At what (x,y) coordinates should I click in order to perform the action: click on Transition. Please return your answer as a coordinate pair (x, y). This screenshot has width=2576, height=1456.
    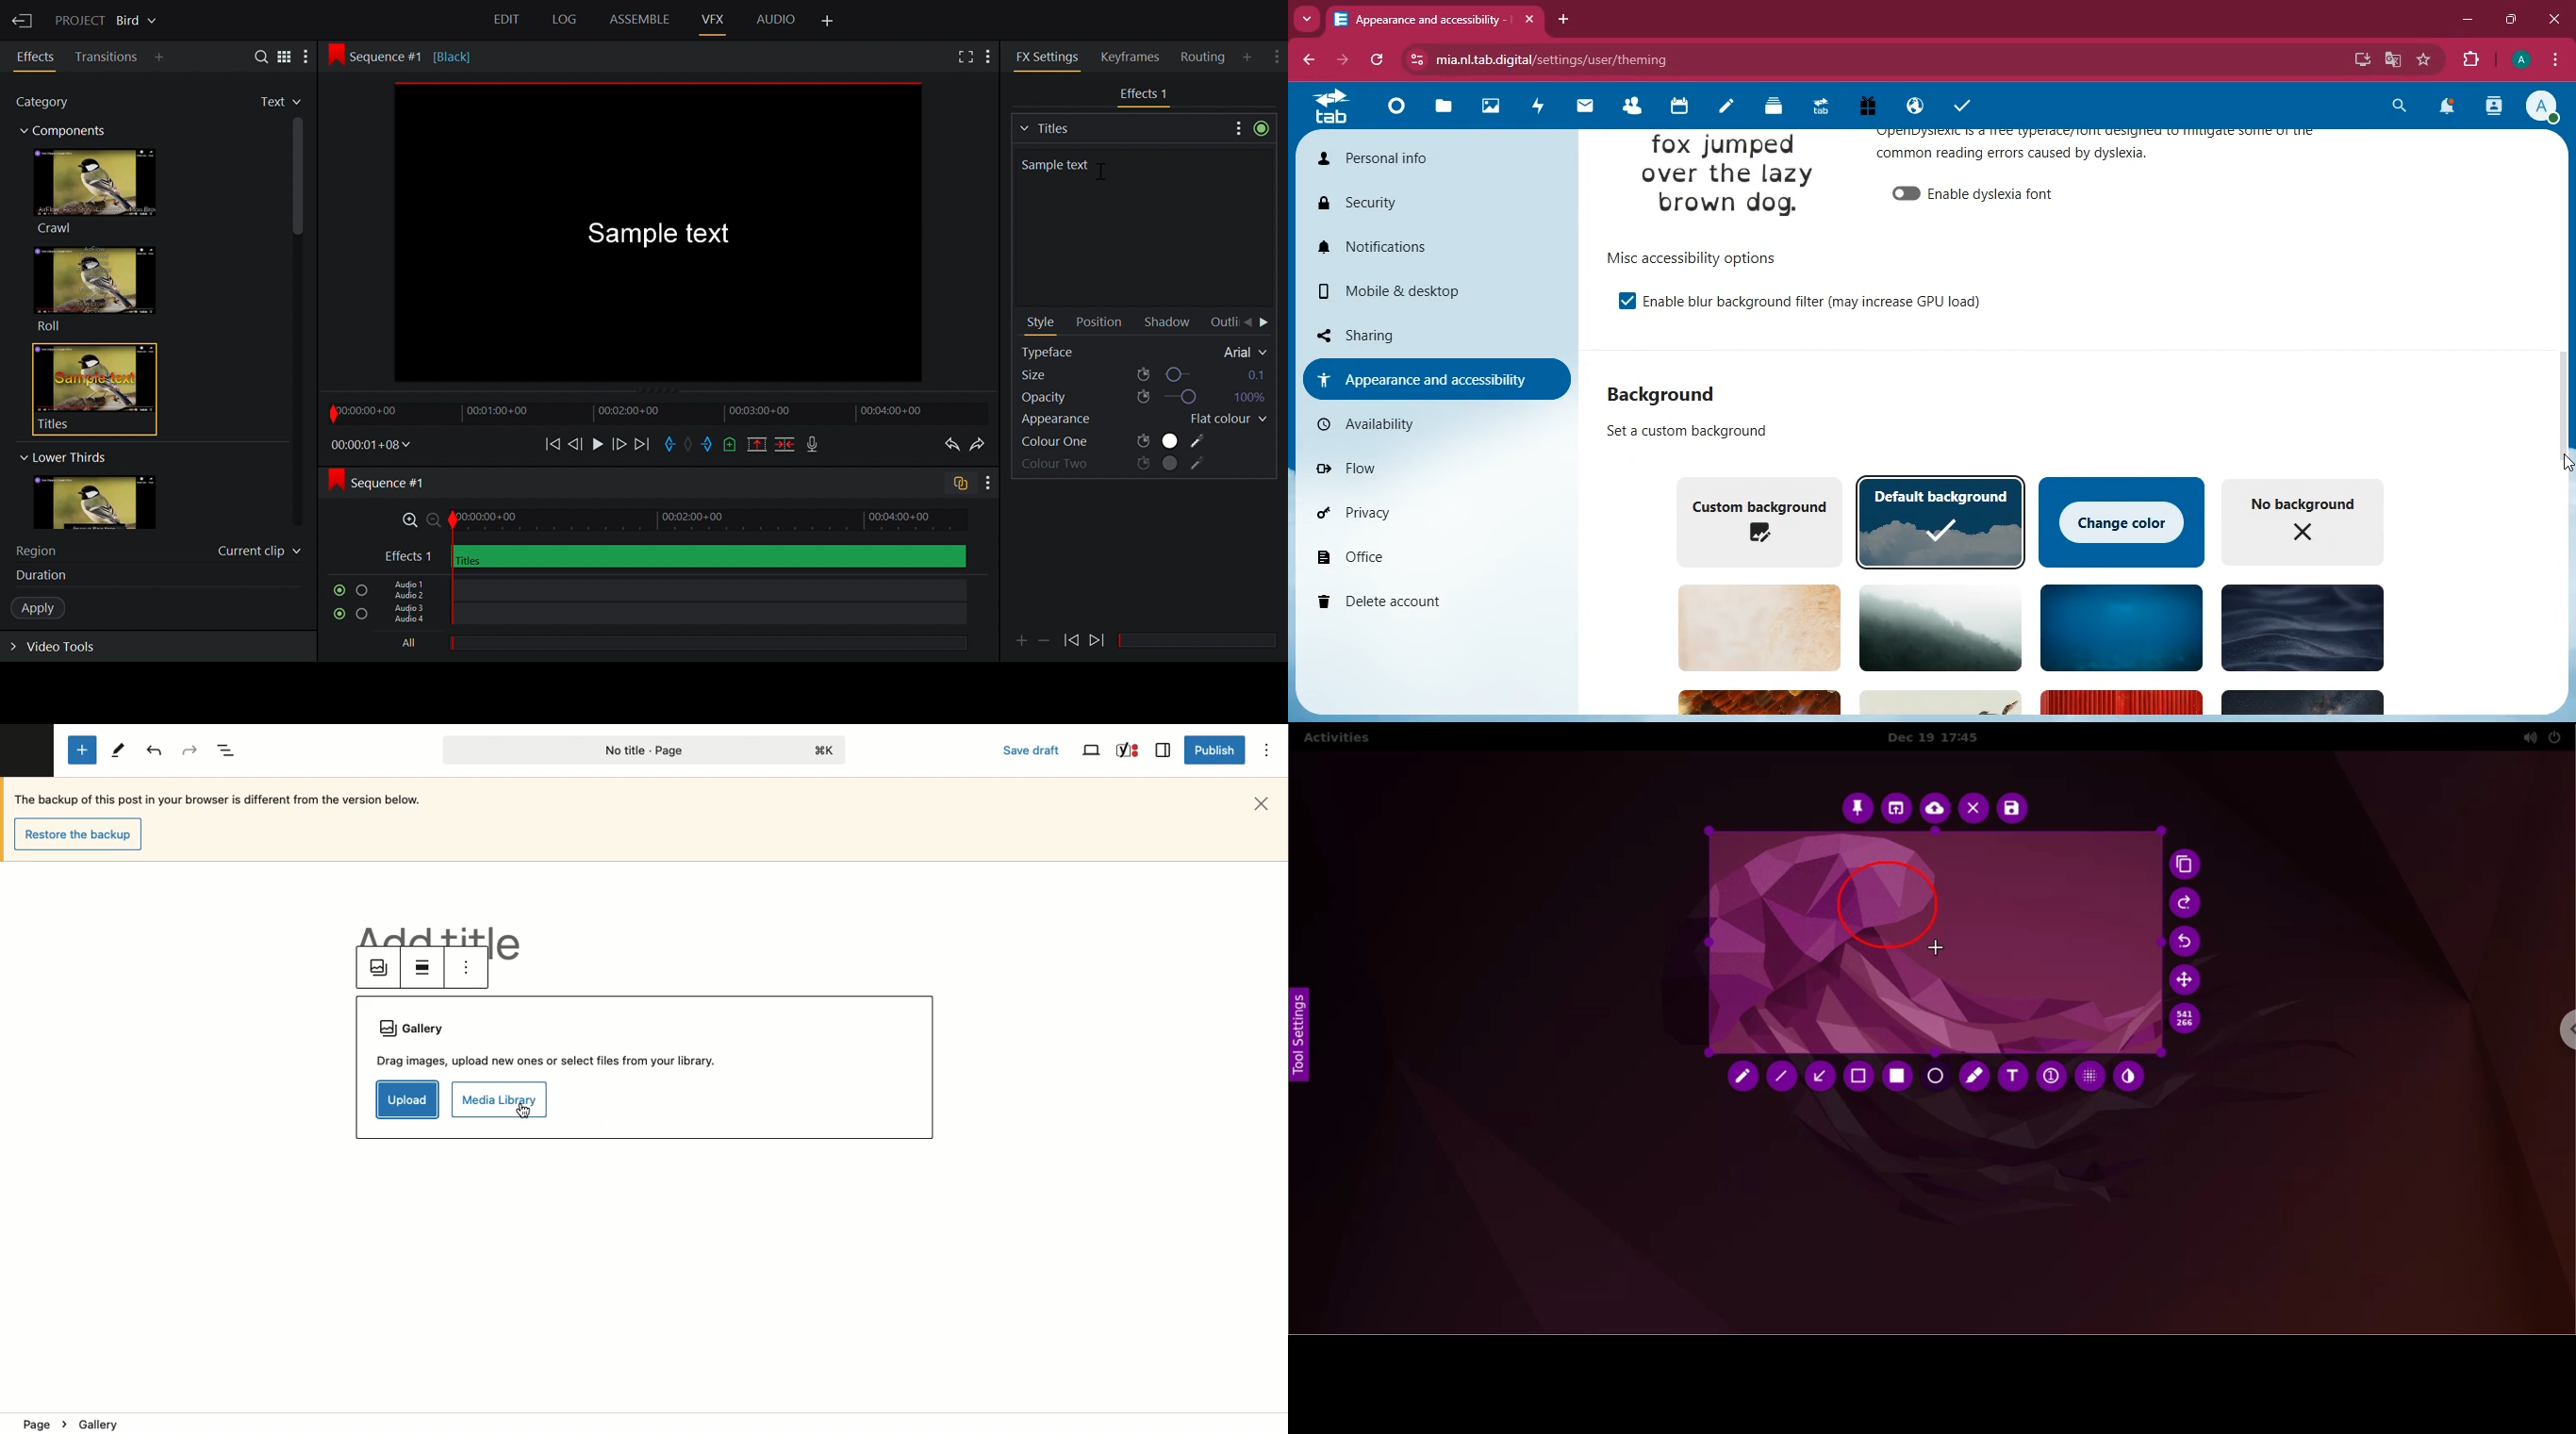
    Looking at the image, I should click on (107, 57).